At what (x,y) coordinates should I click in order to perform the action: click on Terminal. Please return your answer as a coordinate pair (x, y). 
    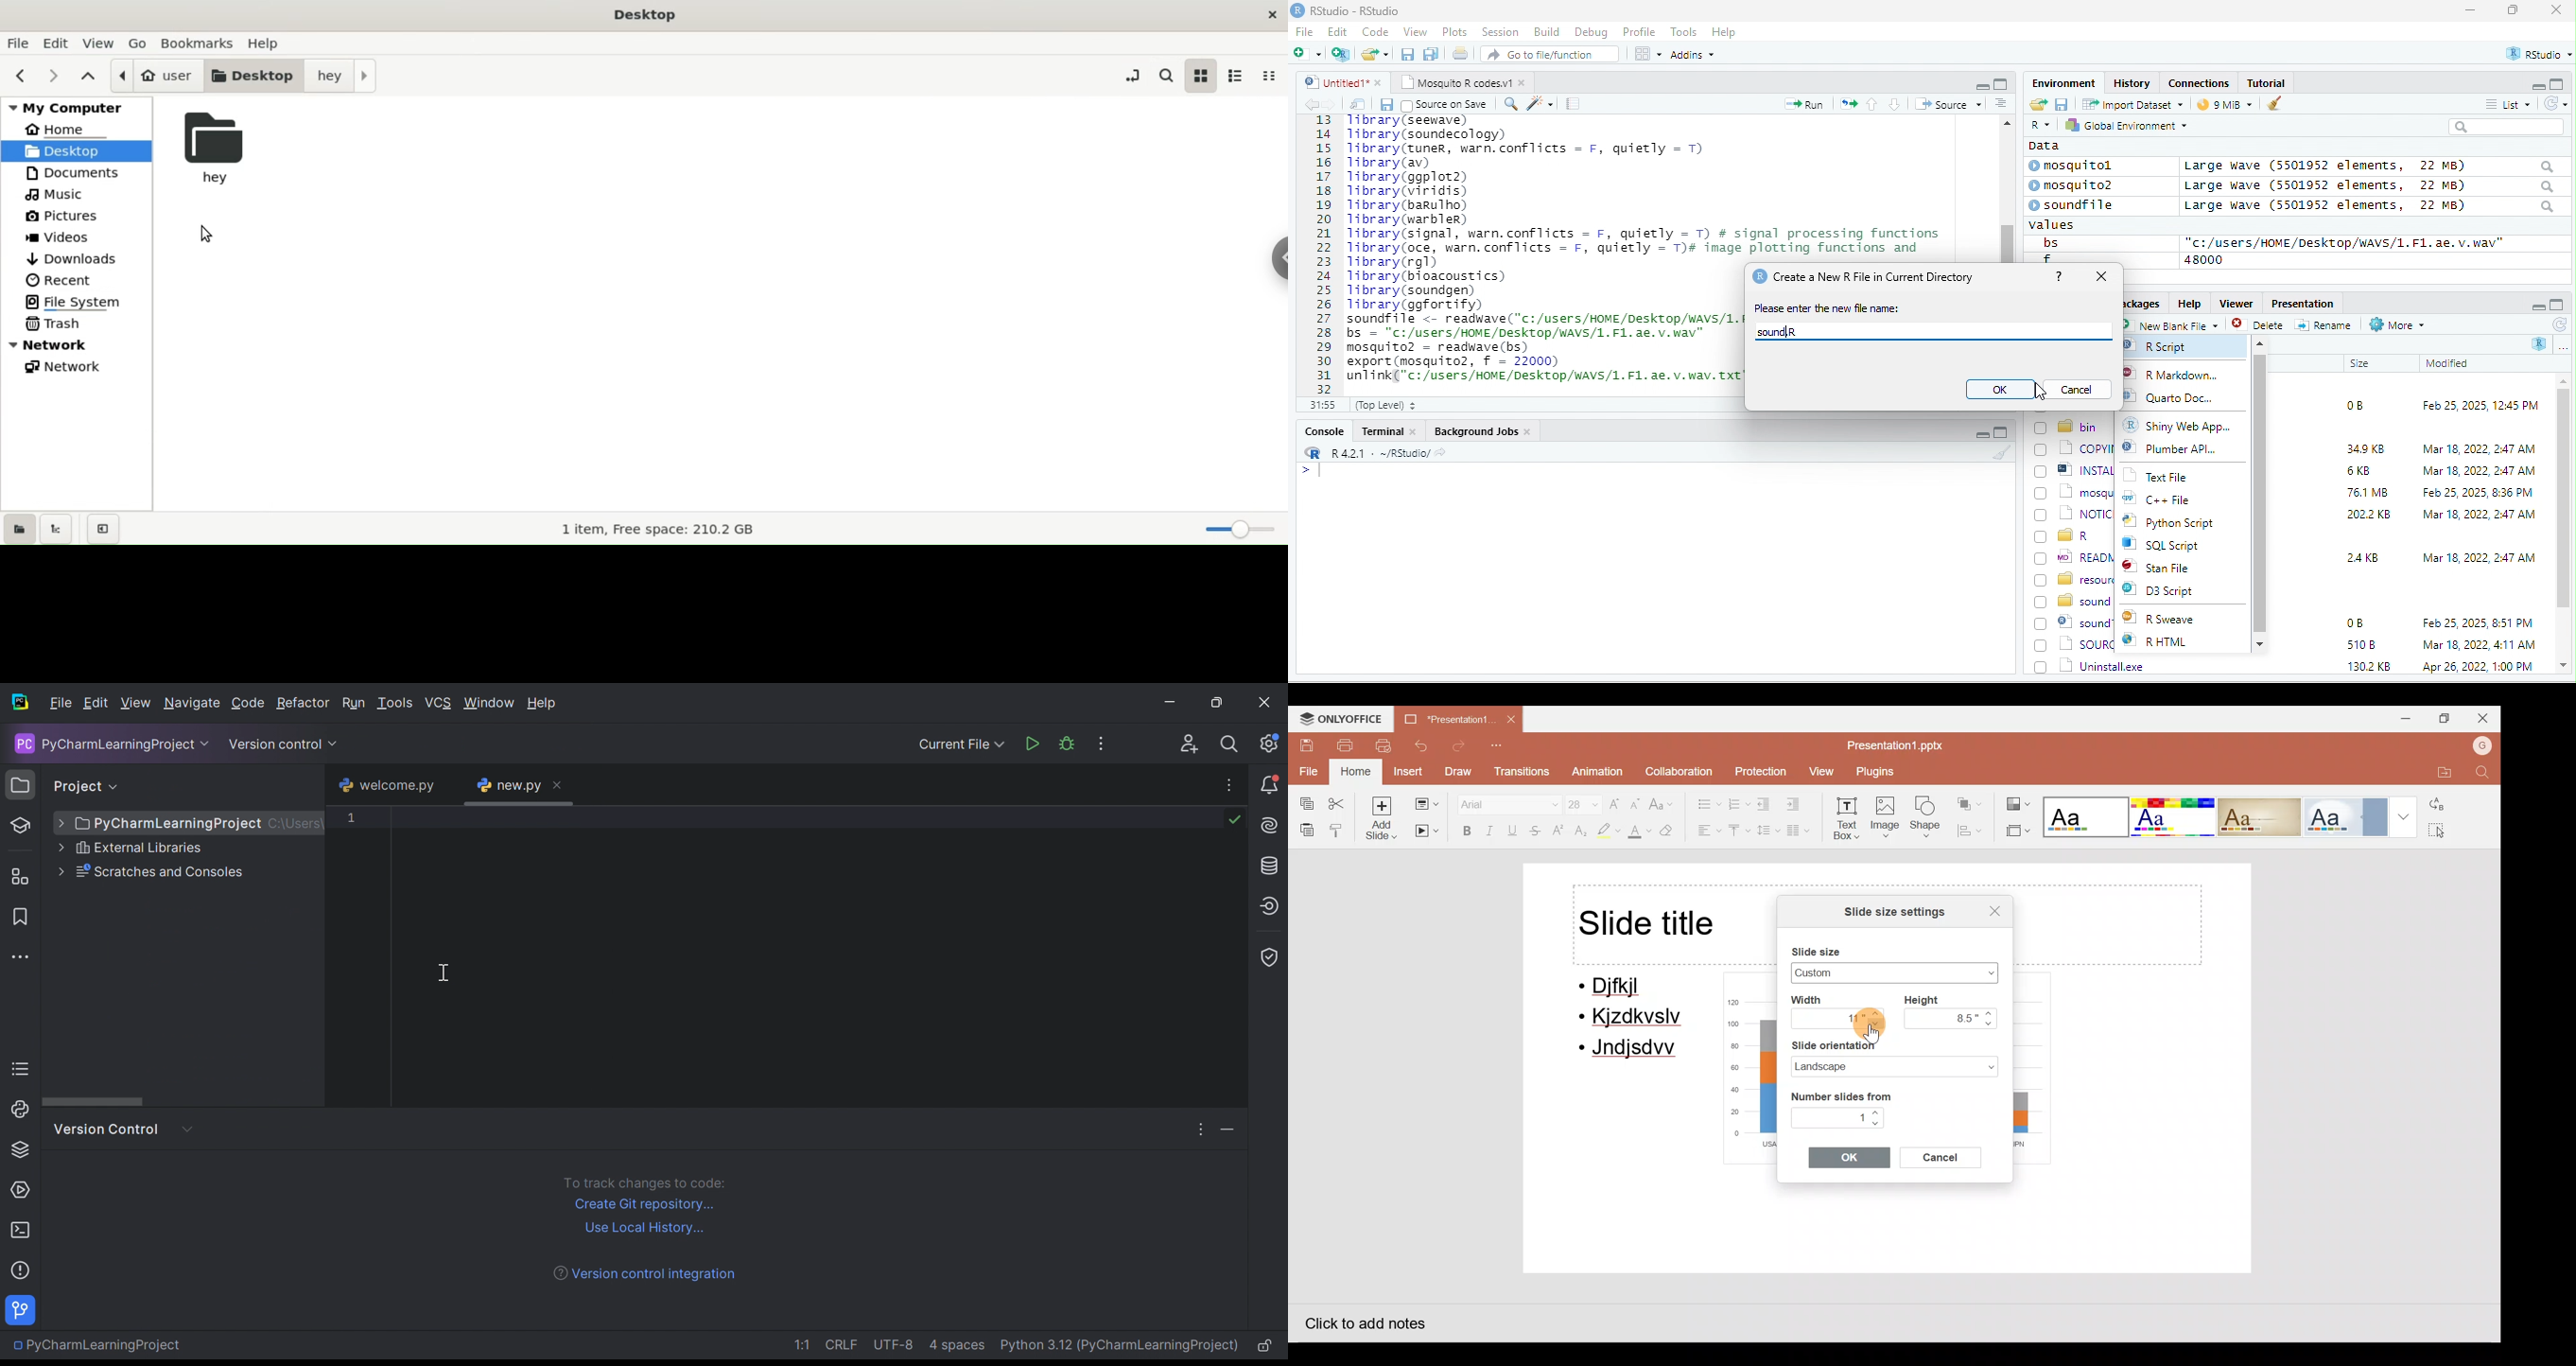
    Looking at the image, I should click on (1389, 430).